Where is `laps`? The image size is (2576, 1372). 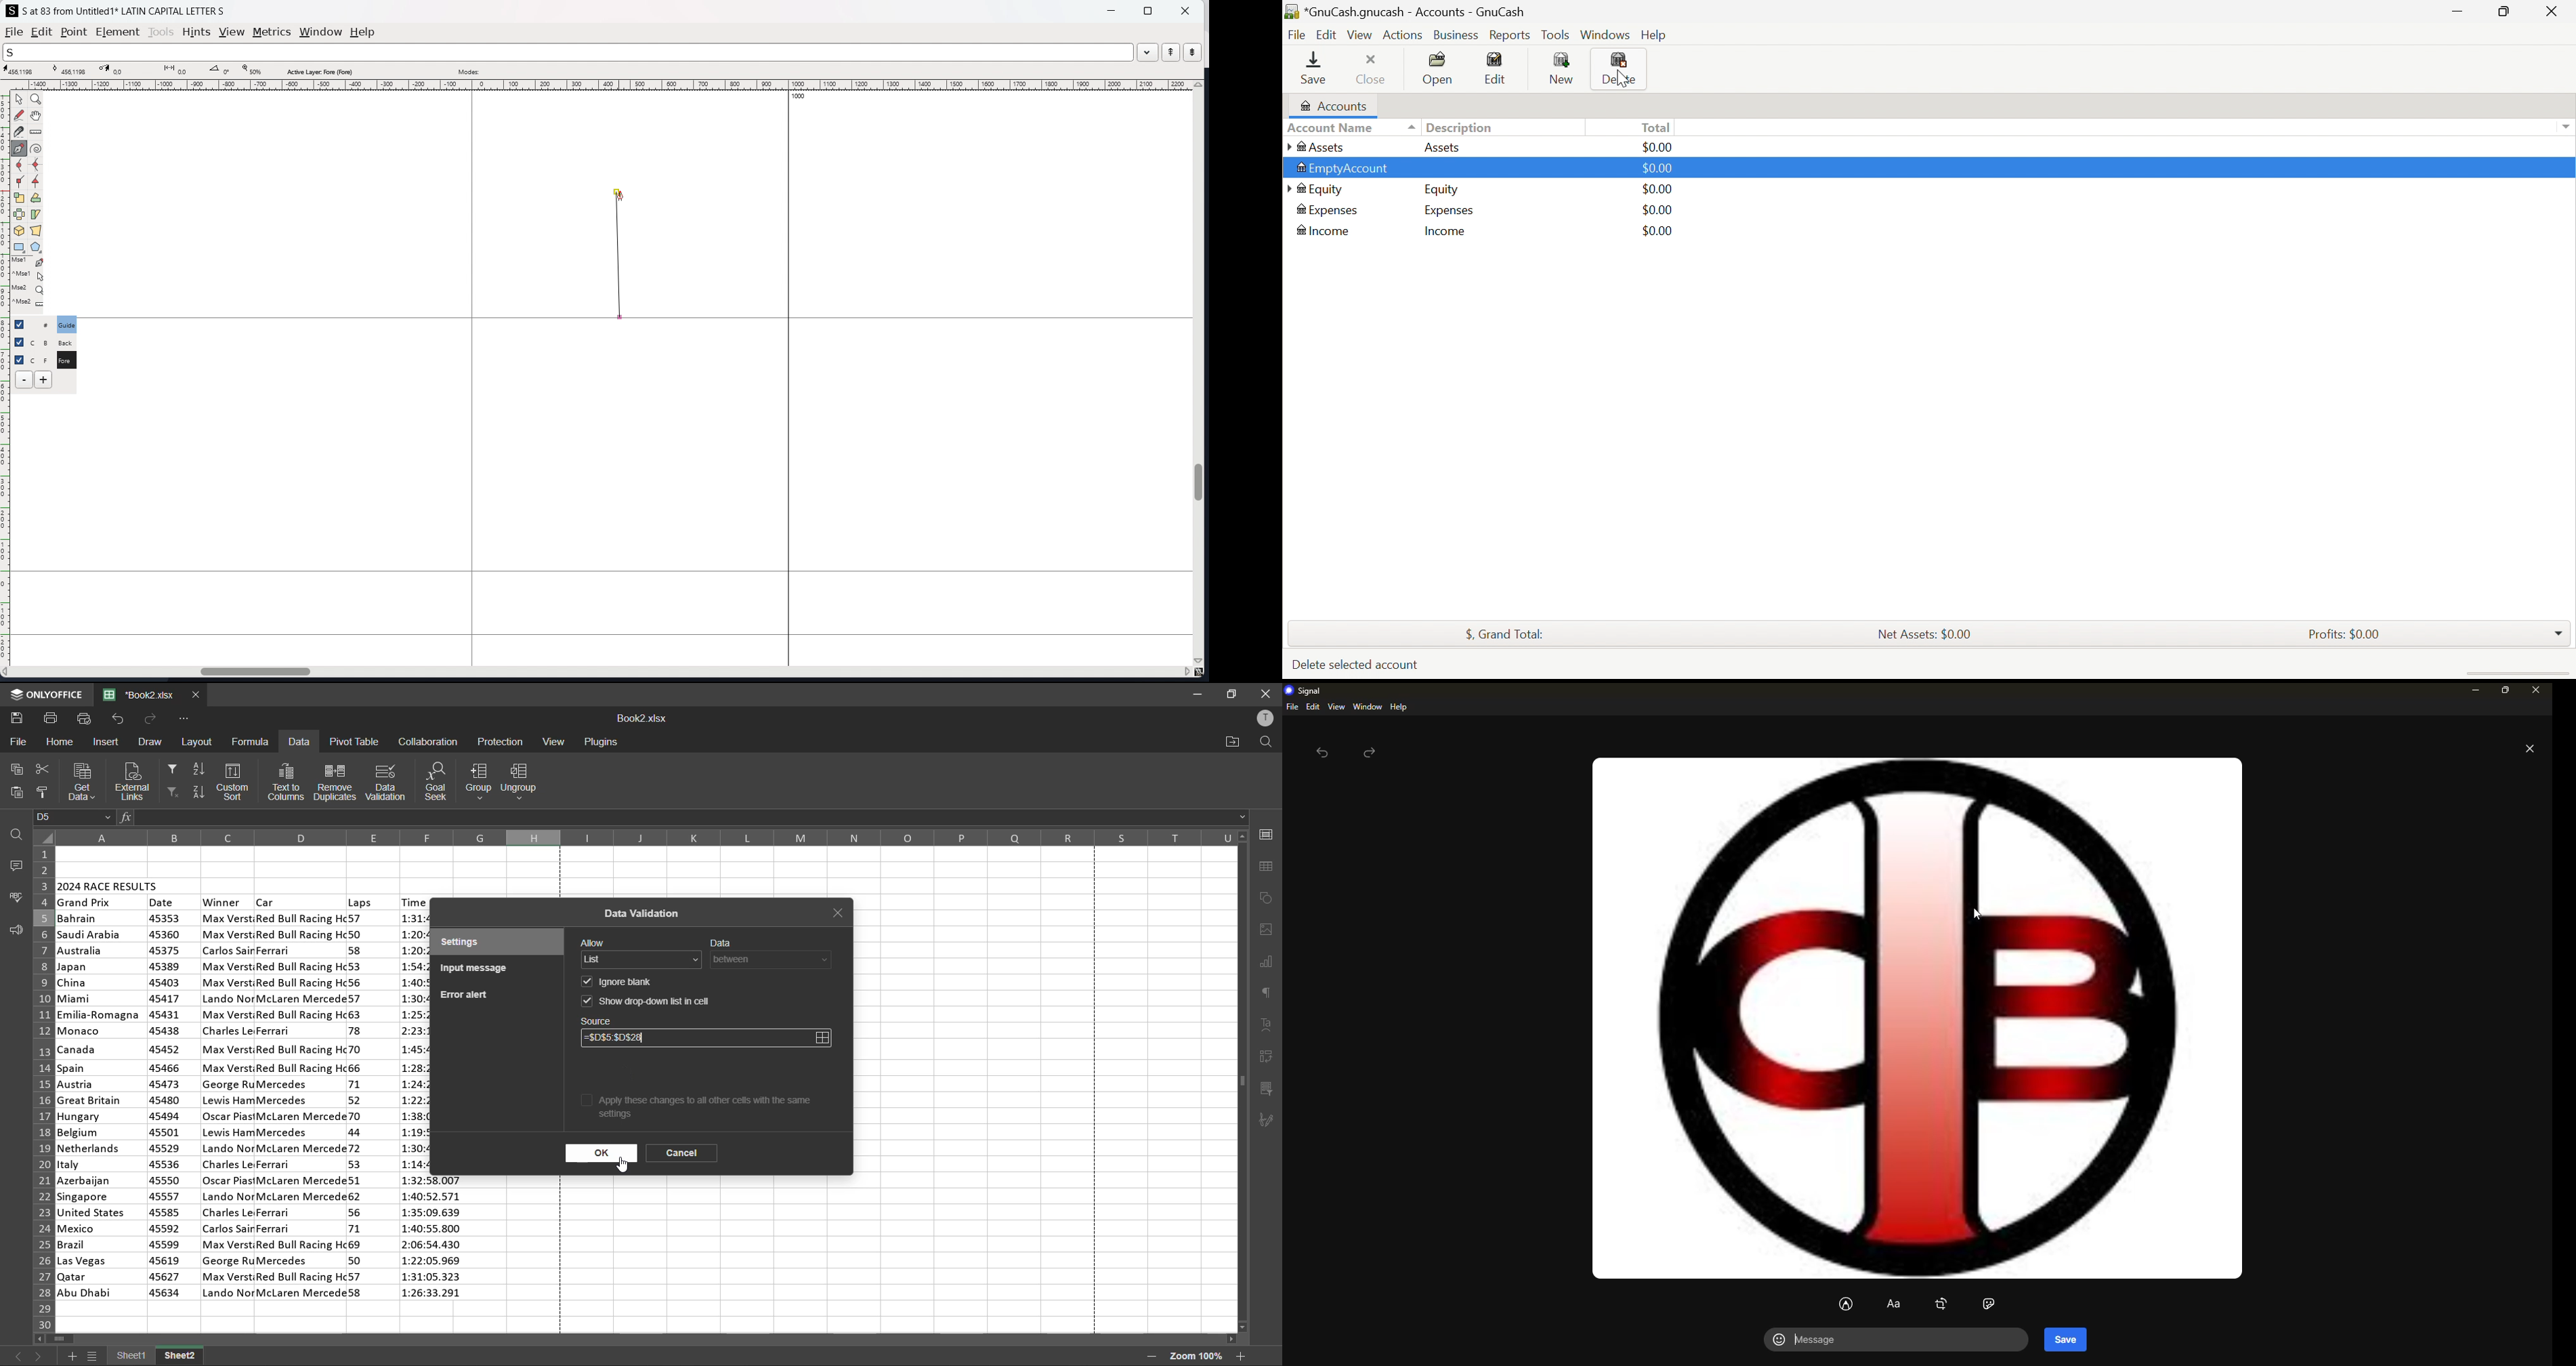
laps is located at coordinates (358, 1107).